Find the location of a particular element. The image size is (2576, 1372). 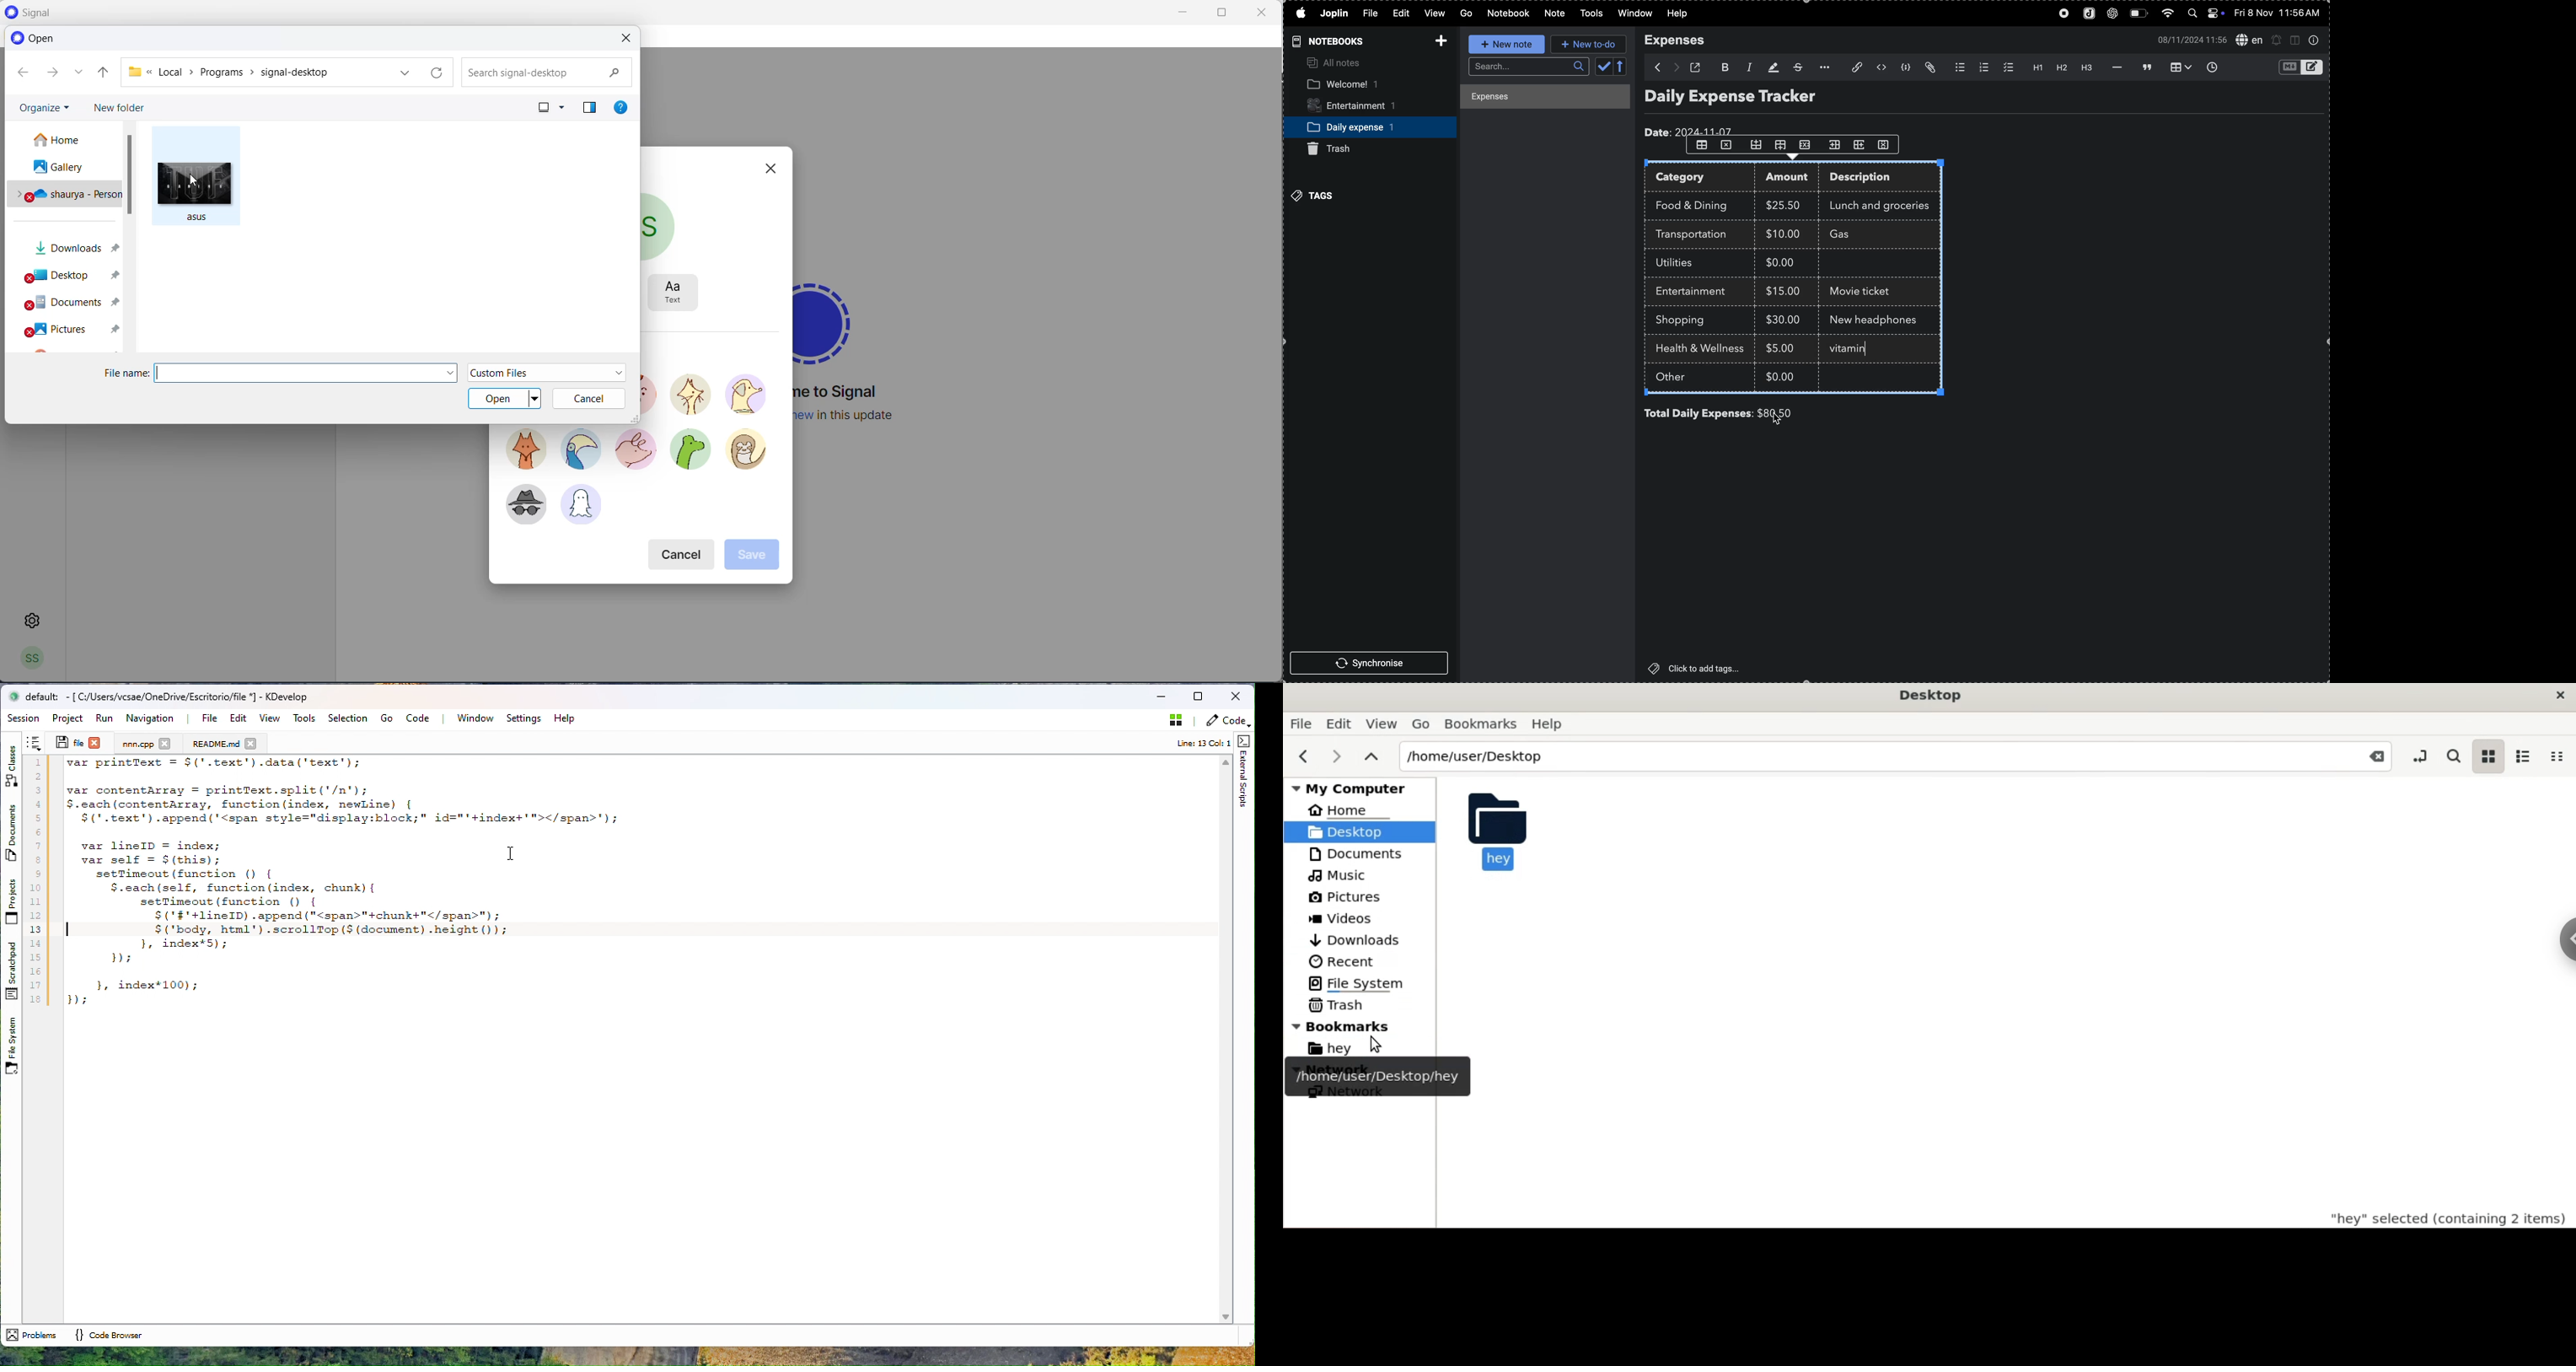

chatgpt is located at coordinates (2113, 14).